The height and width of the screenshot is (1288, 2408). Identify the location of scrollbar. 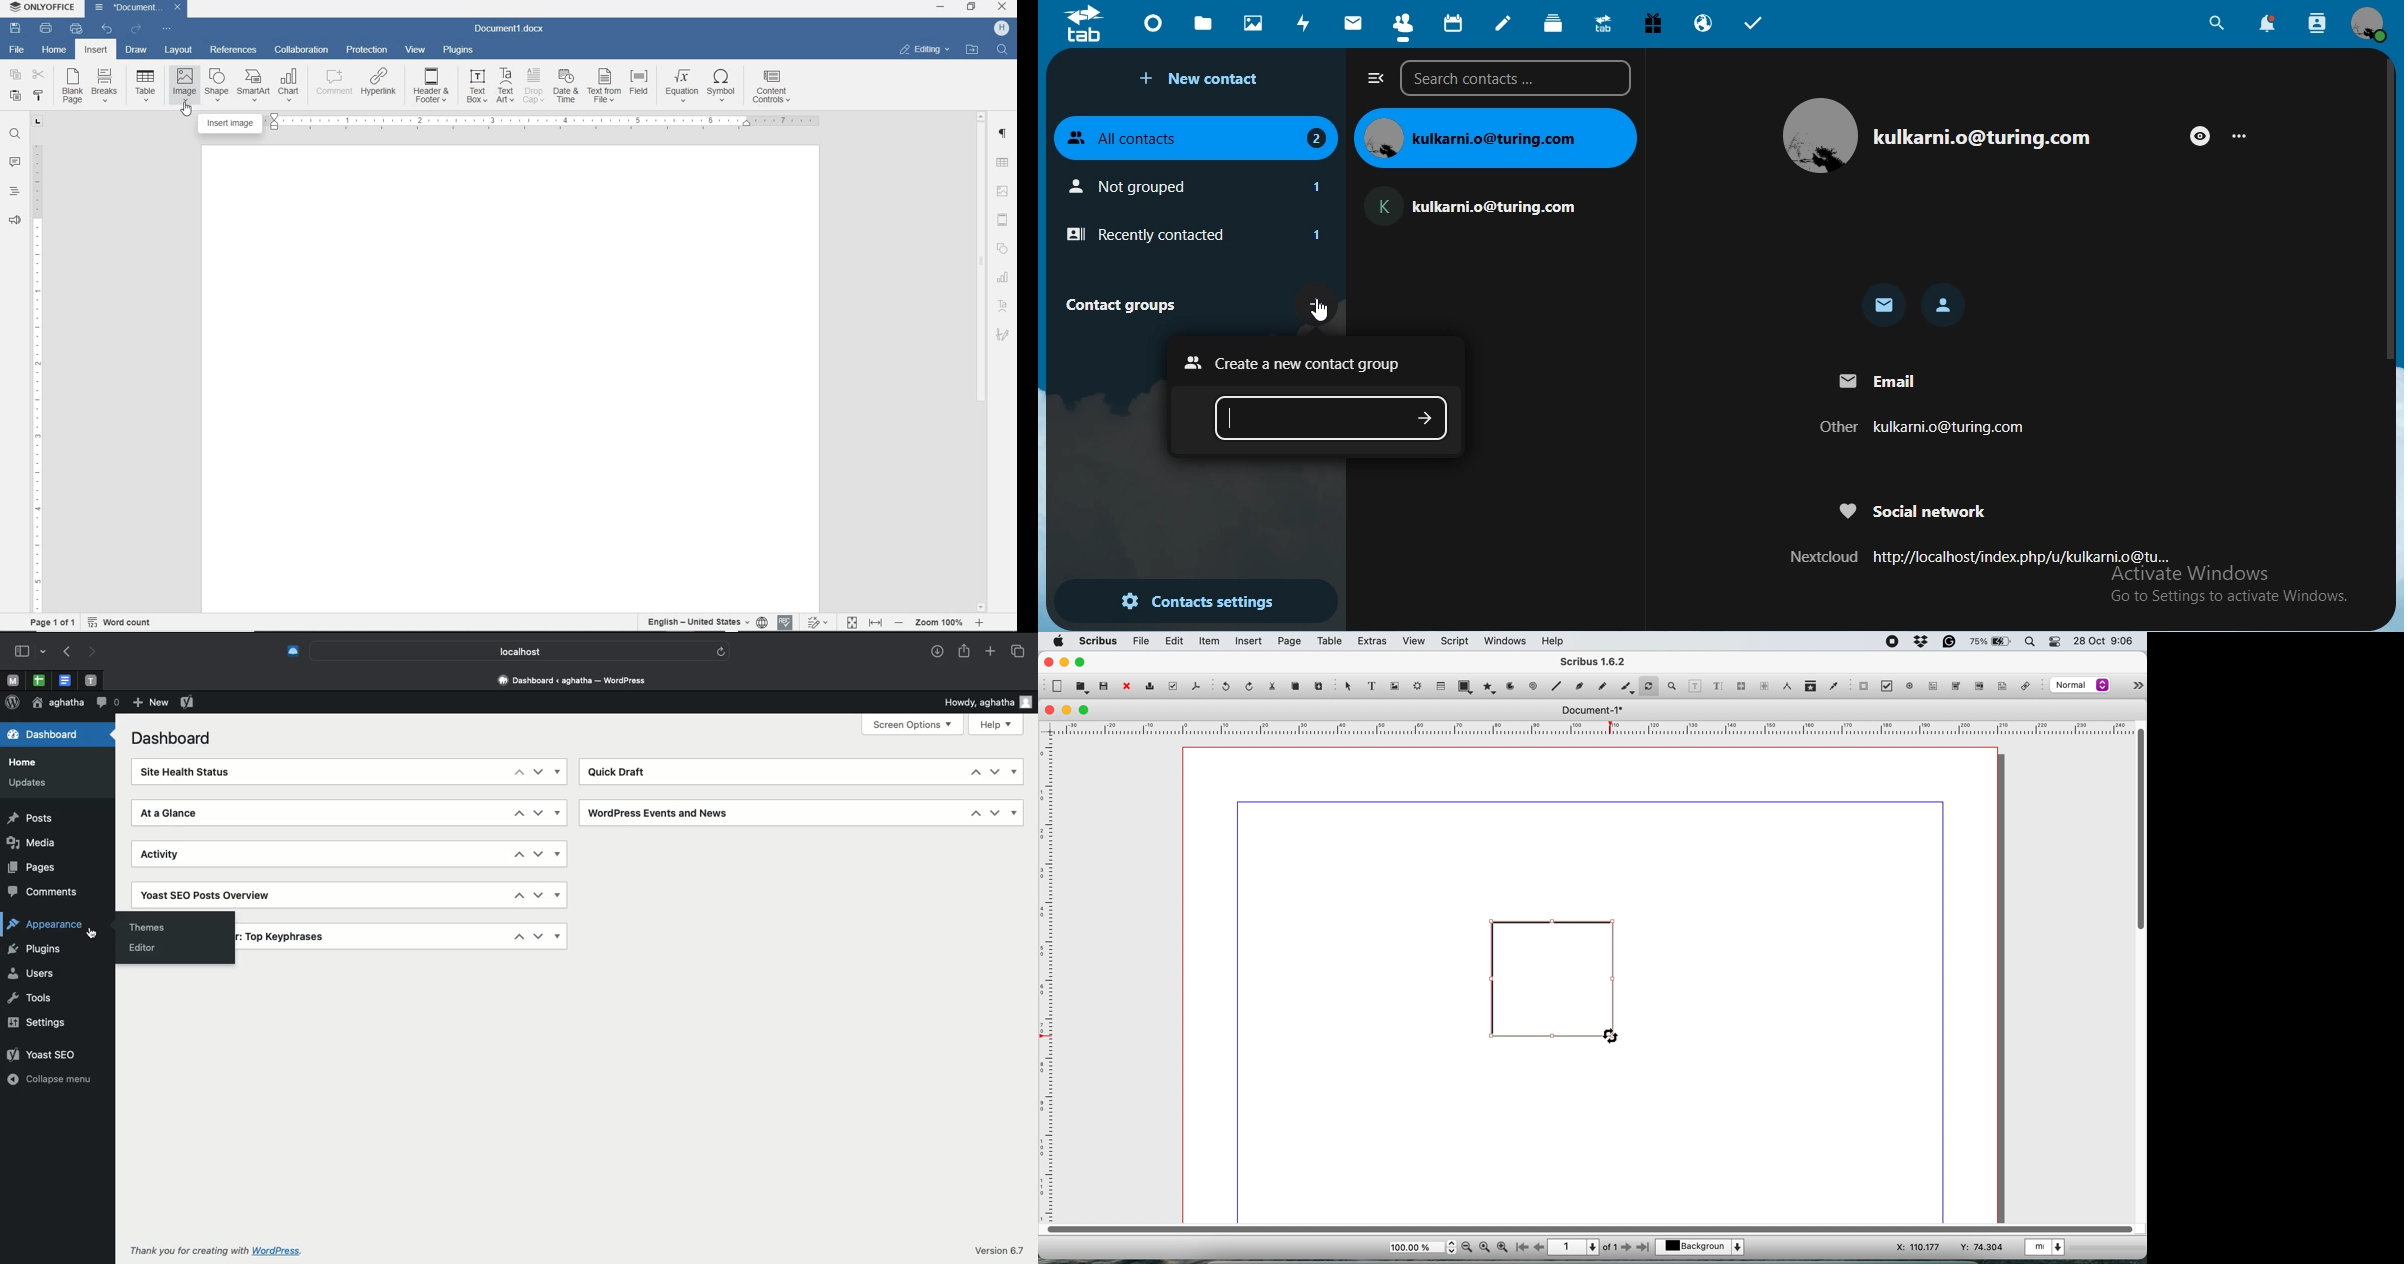
(2392, 209).